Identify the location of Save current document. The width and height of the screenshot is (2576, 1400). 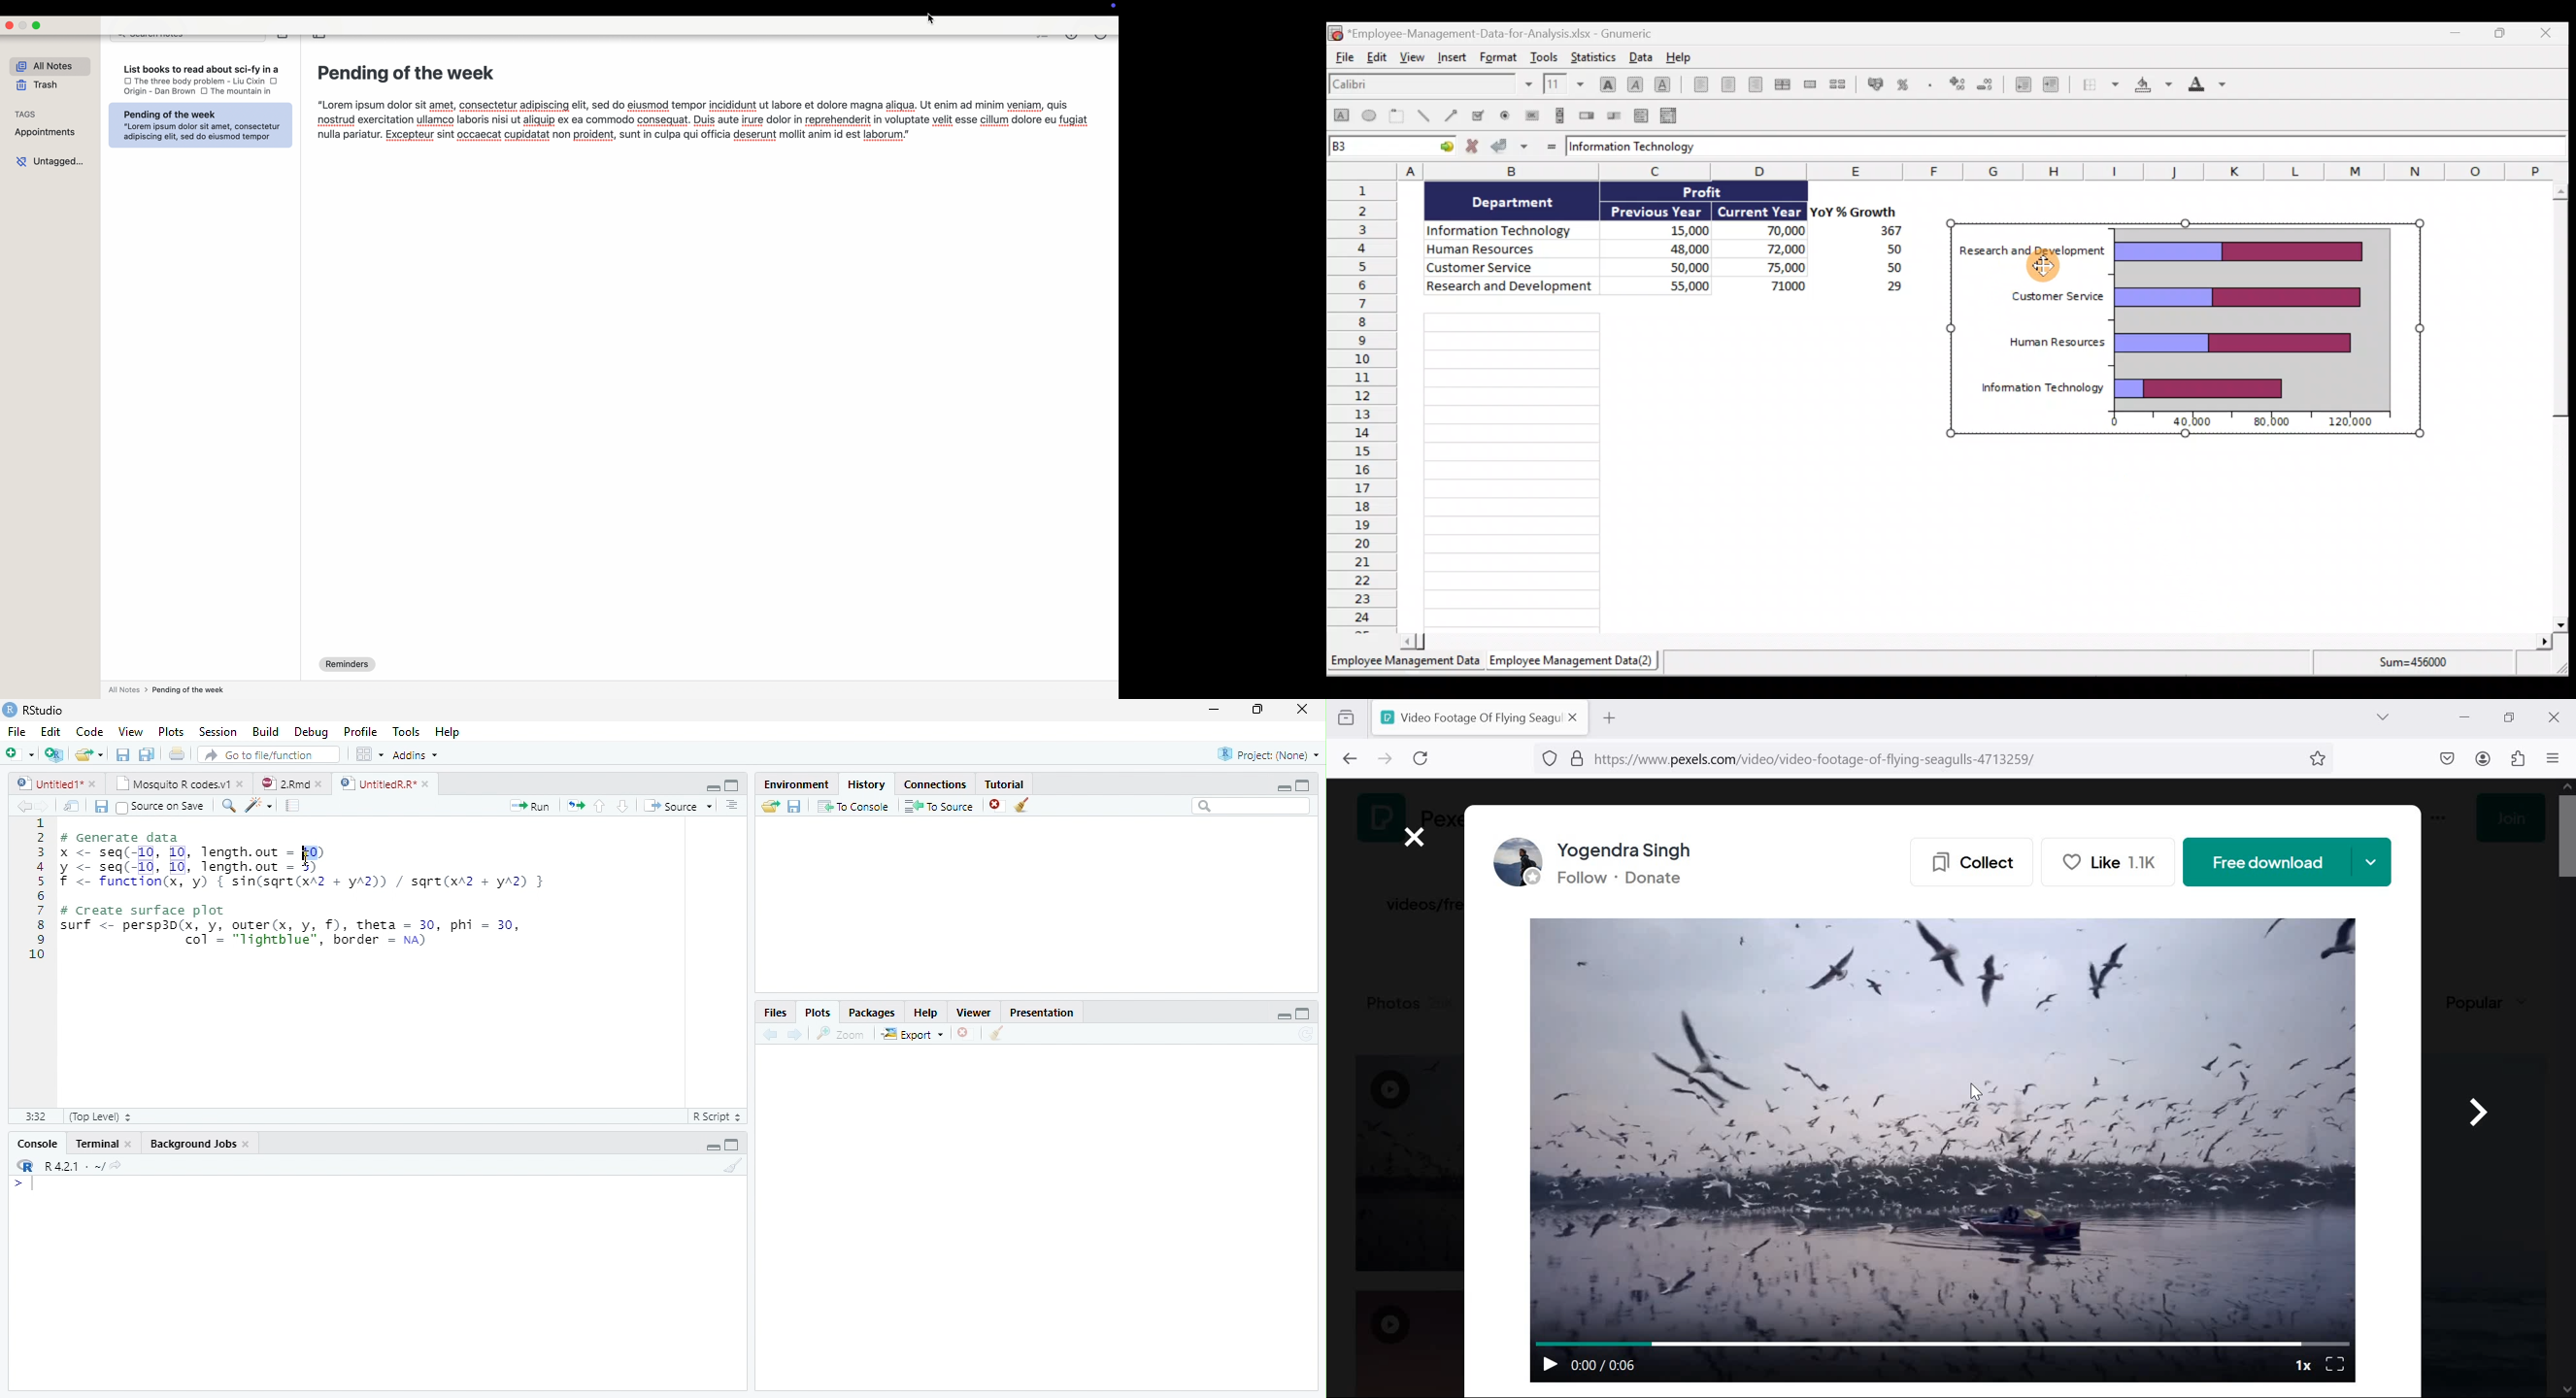
(100, 806).